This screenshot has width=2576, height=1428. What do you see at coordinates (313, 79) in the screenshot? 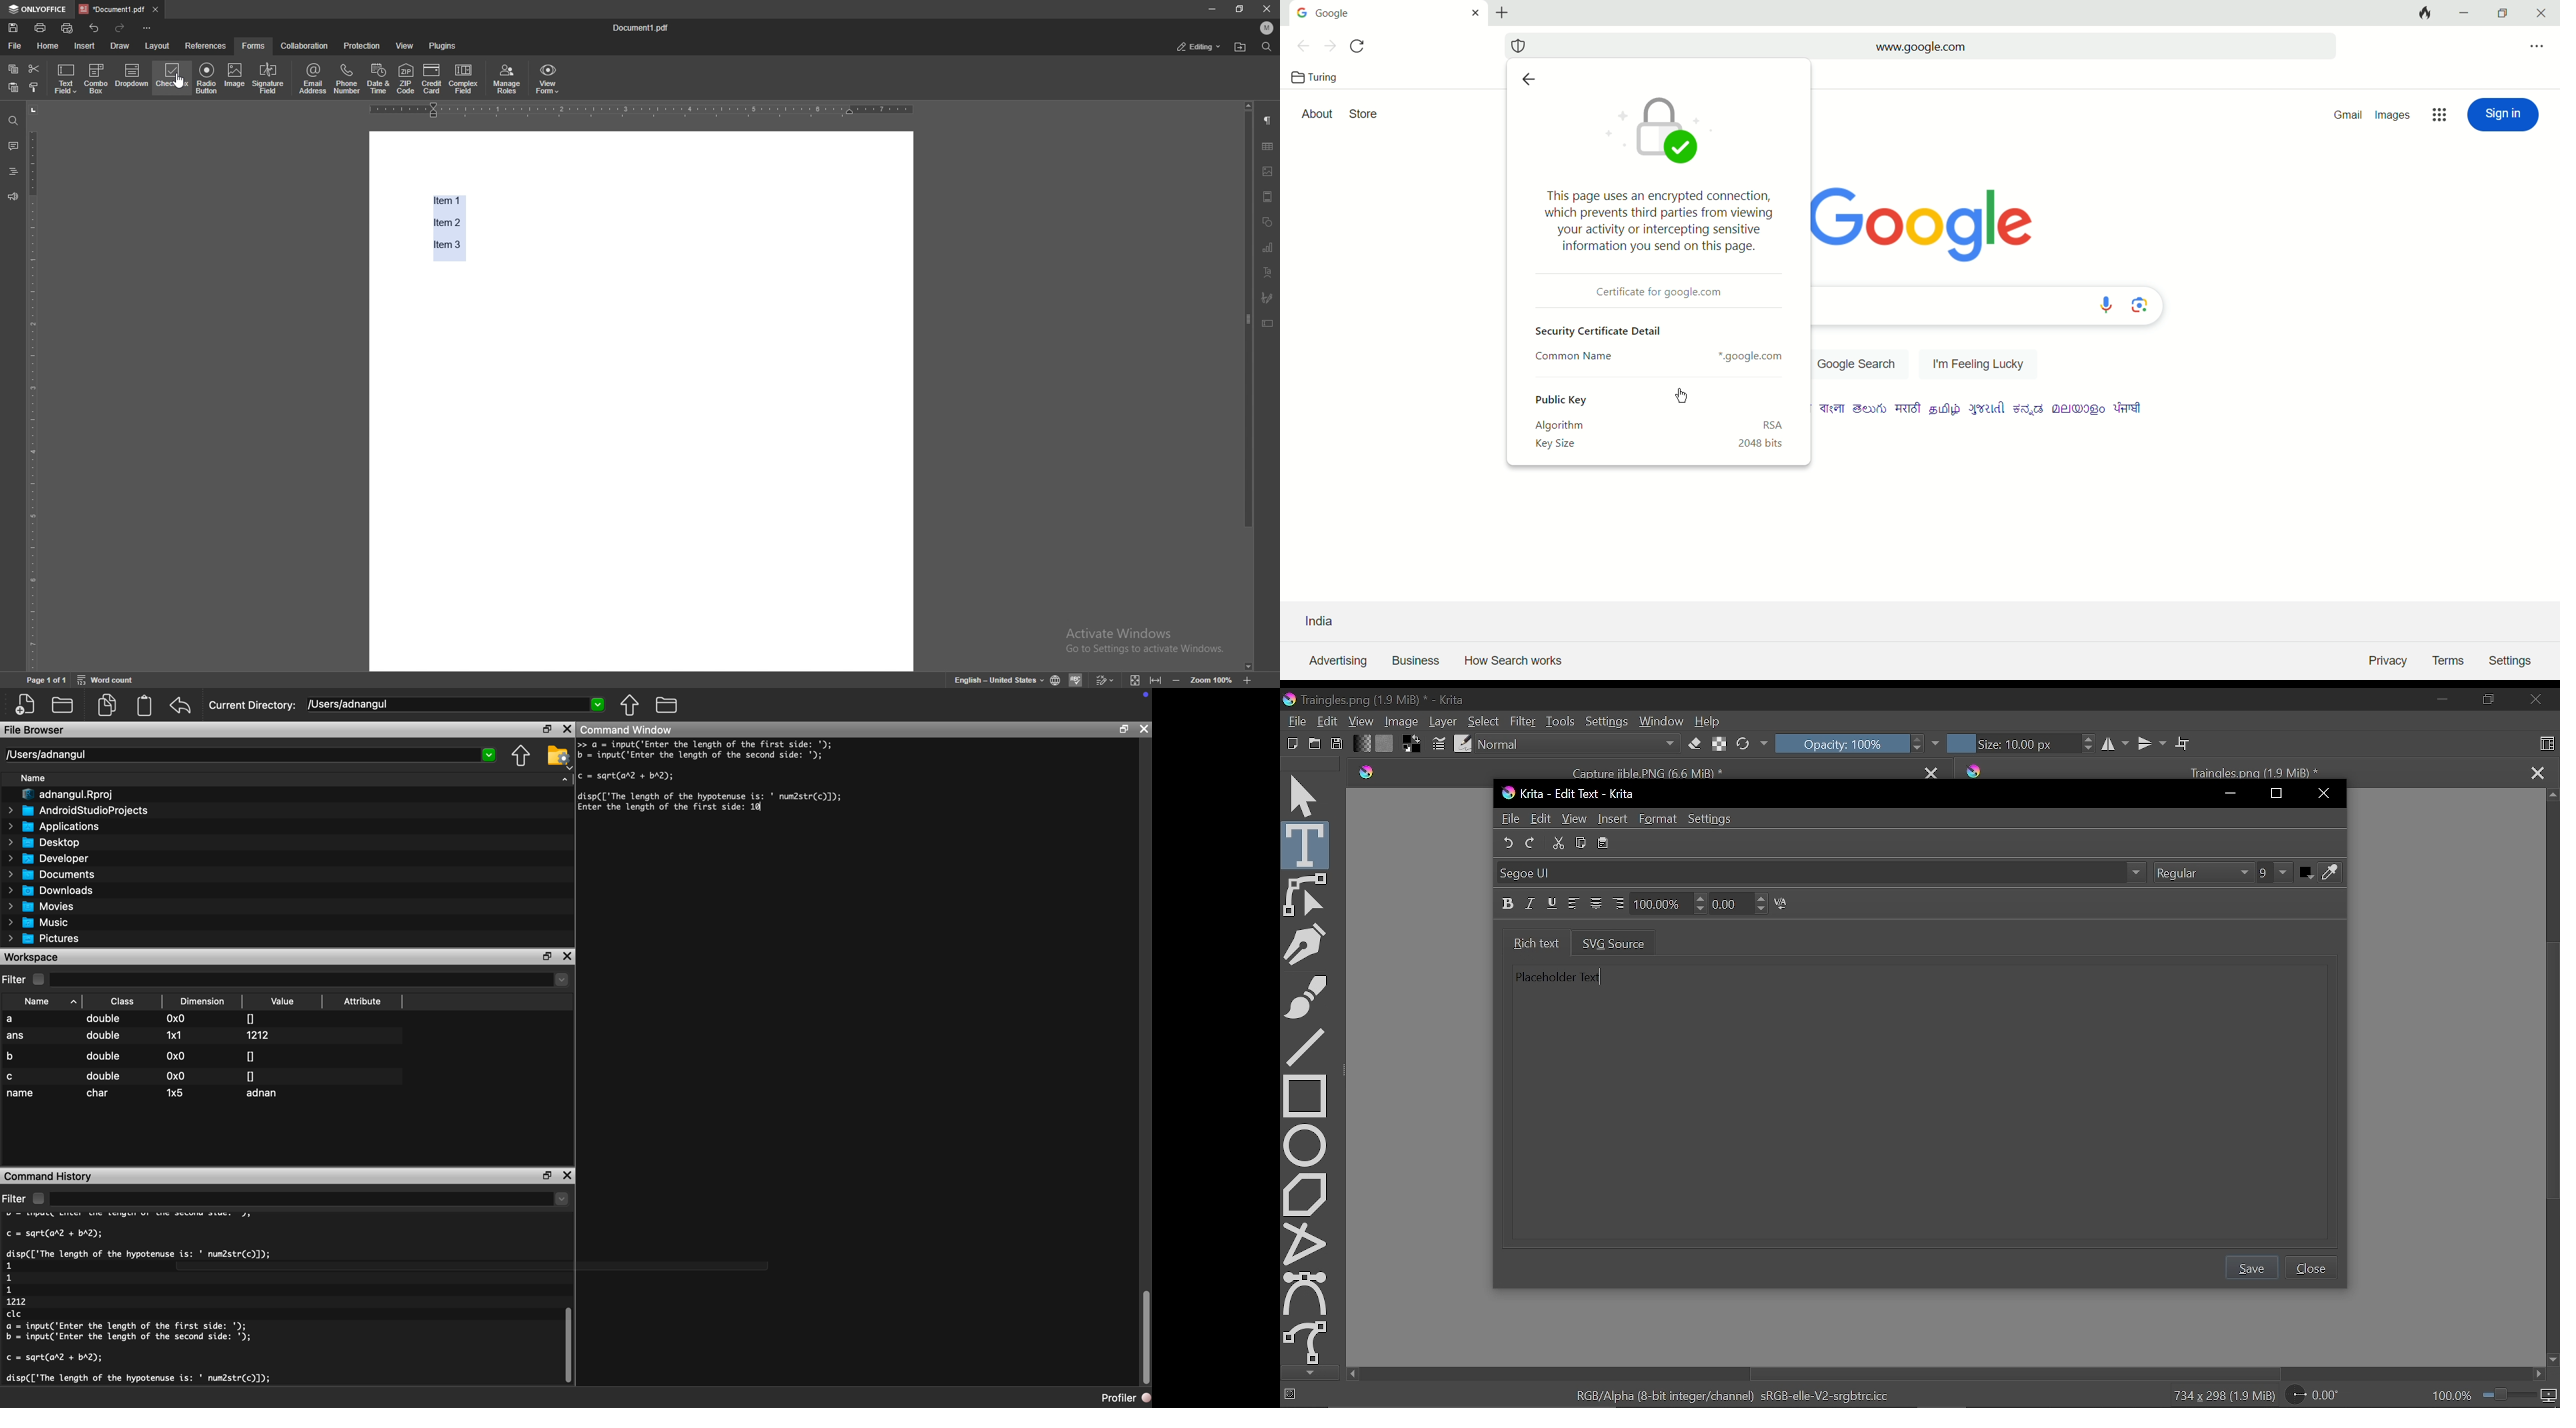
I see `email address` at bounding box center [313, 79].